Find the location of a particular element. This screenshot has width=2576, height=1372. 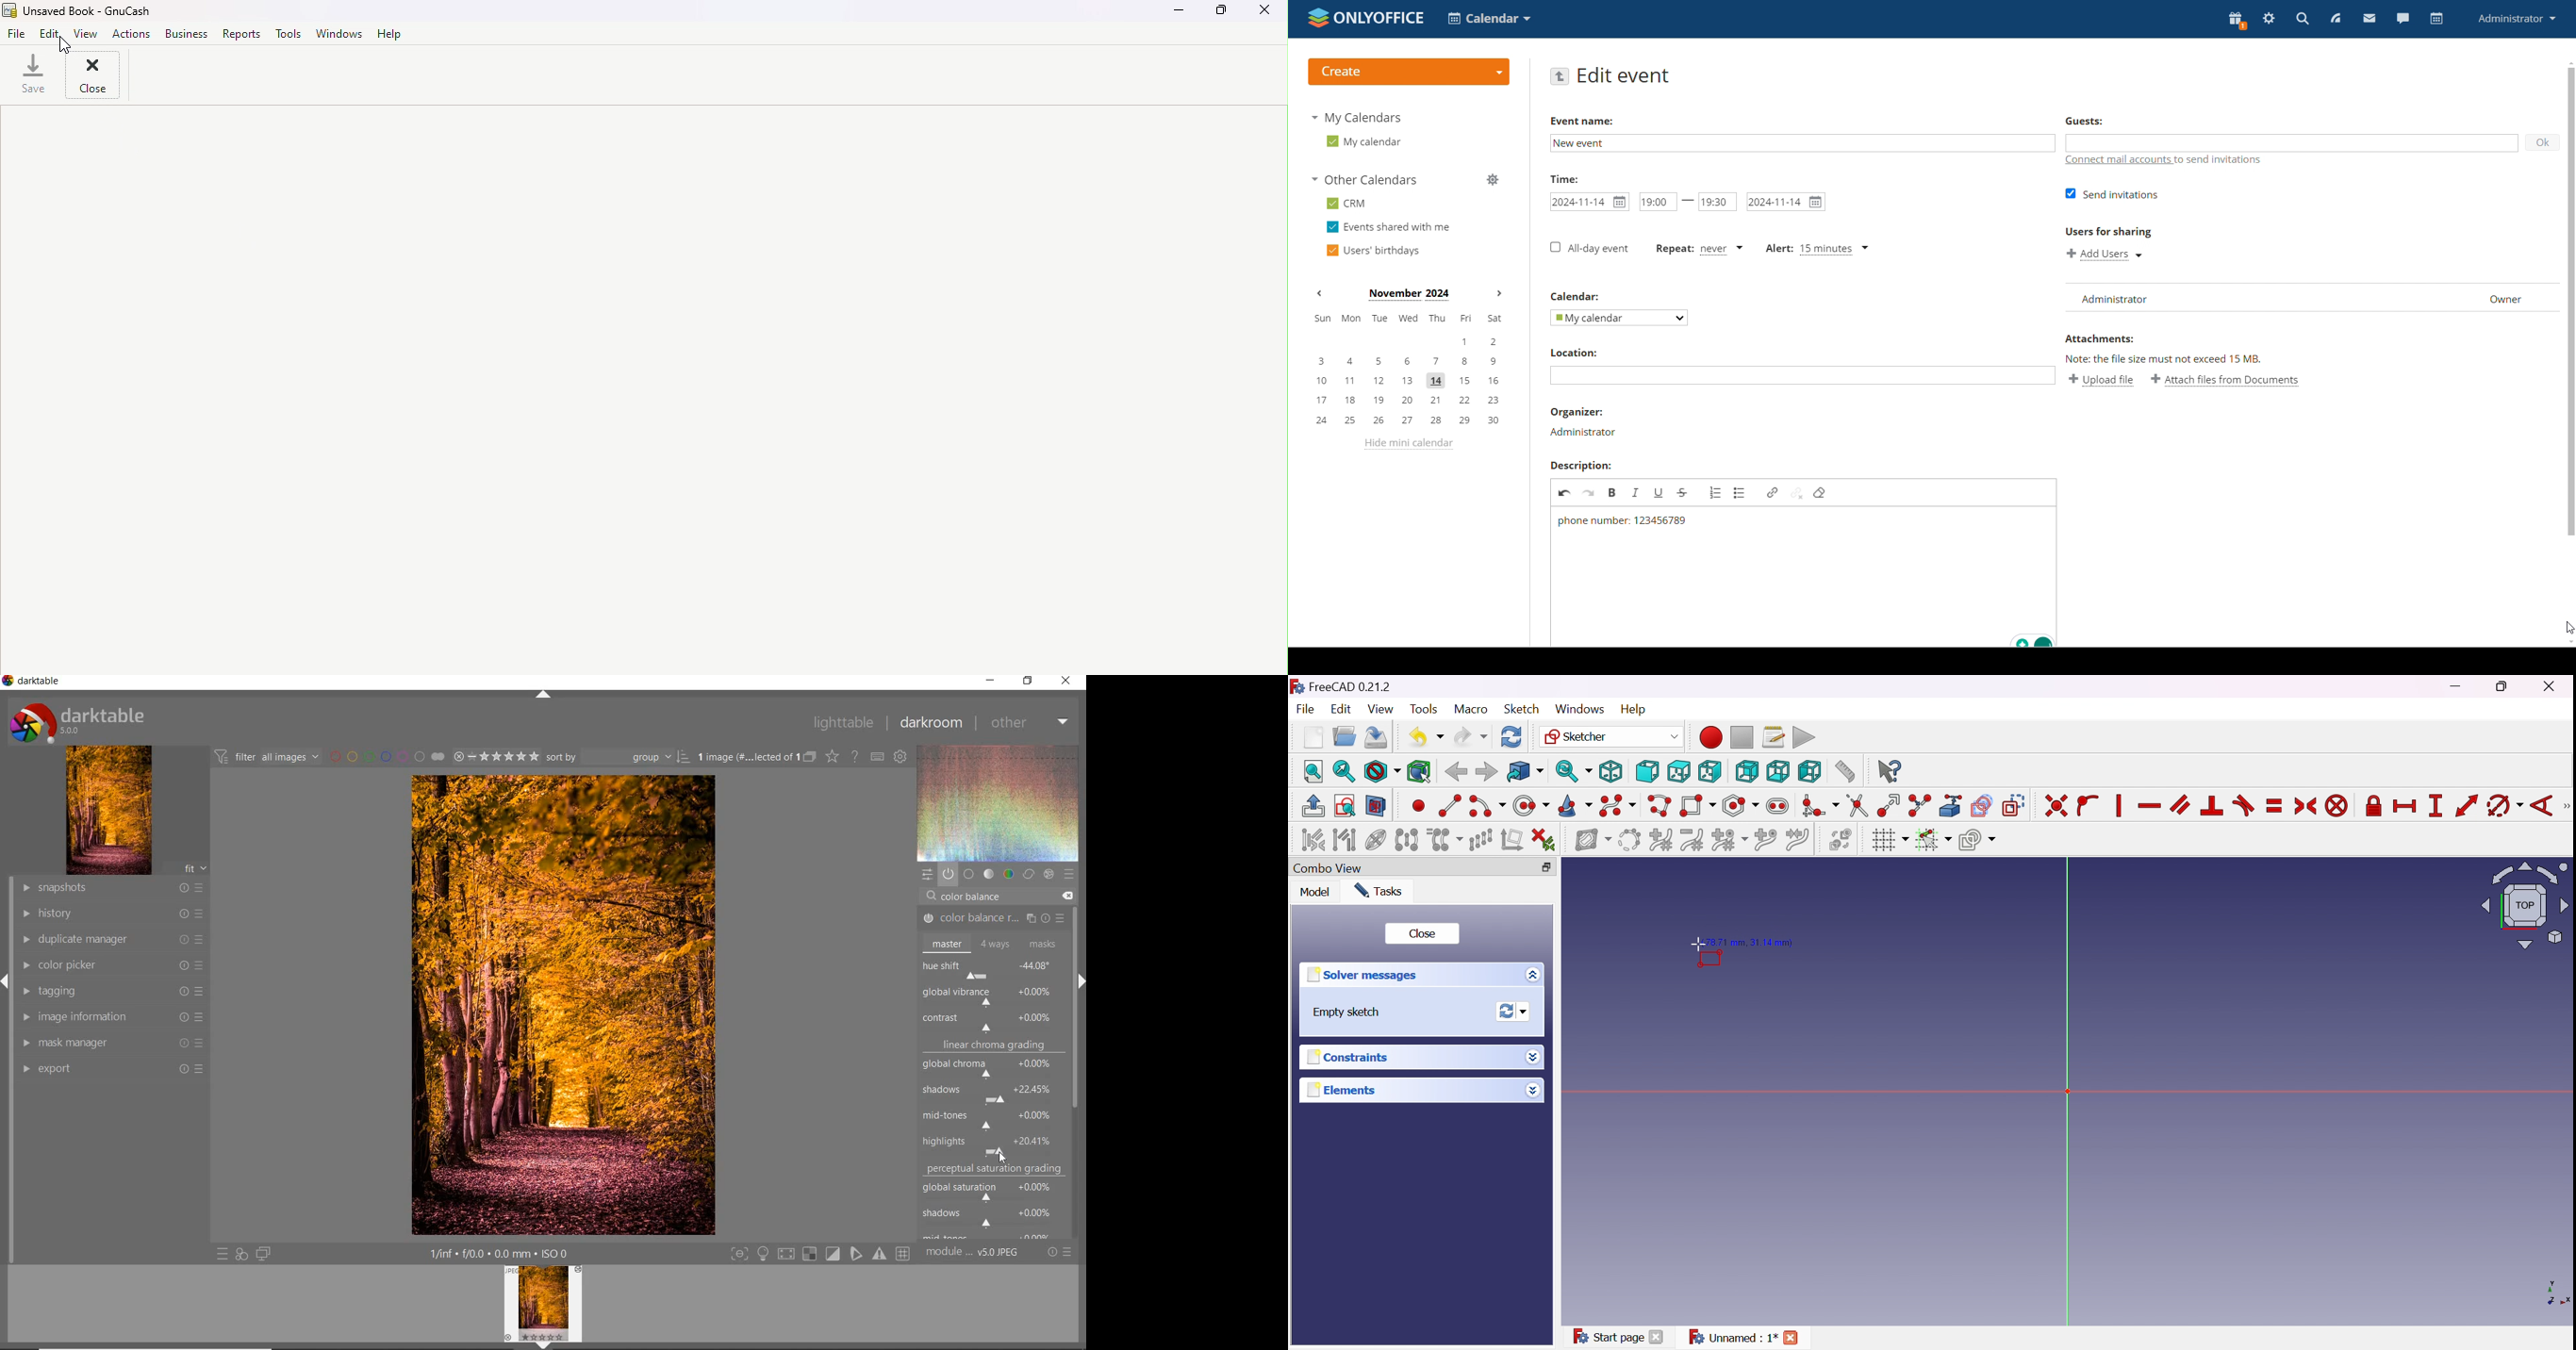

selected image is located at coordinates (563, 1005).